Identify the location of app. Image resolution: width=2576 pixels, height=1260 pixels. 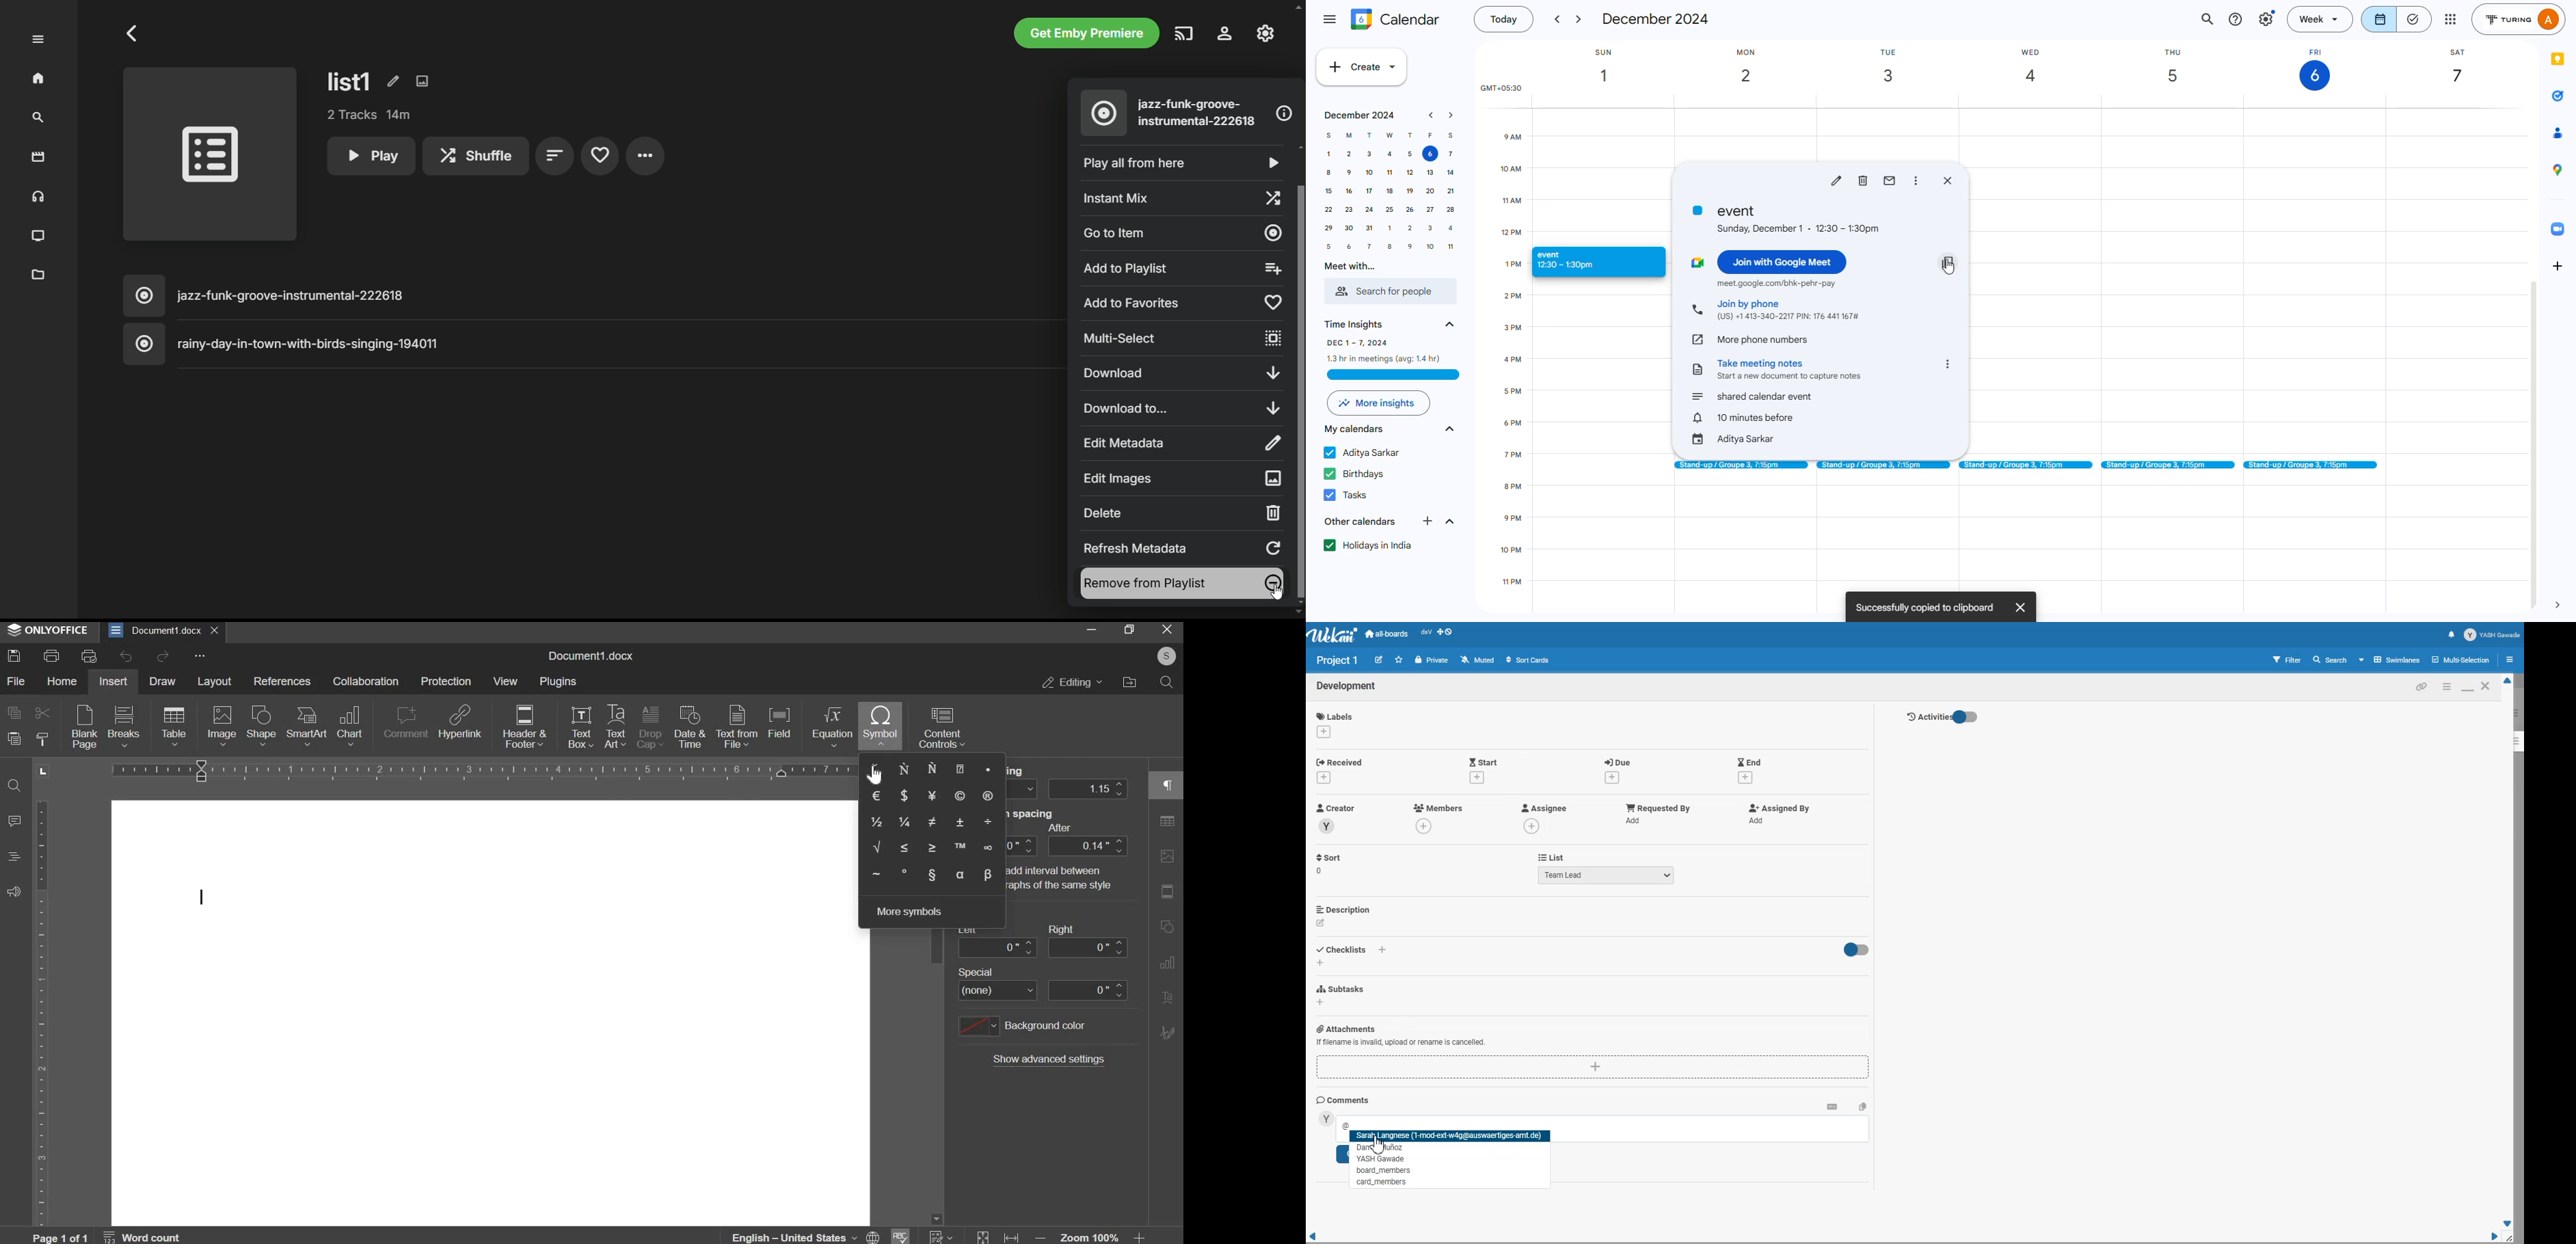
(2559, 226).